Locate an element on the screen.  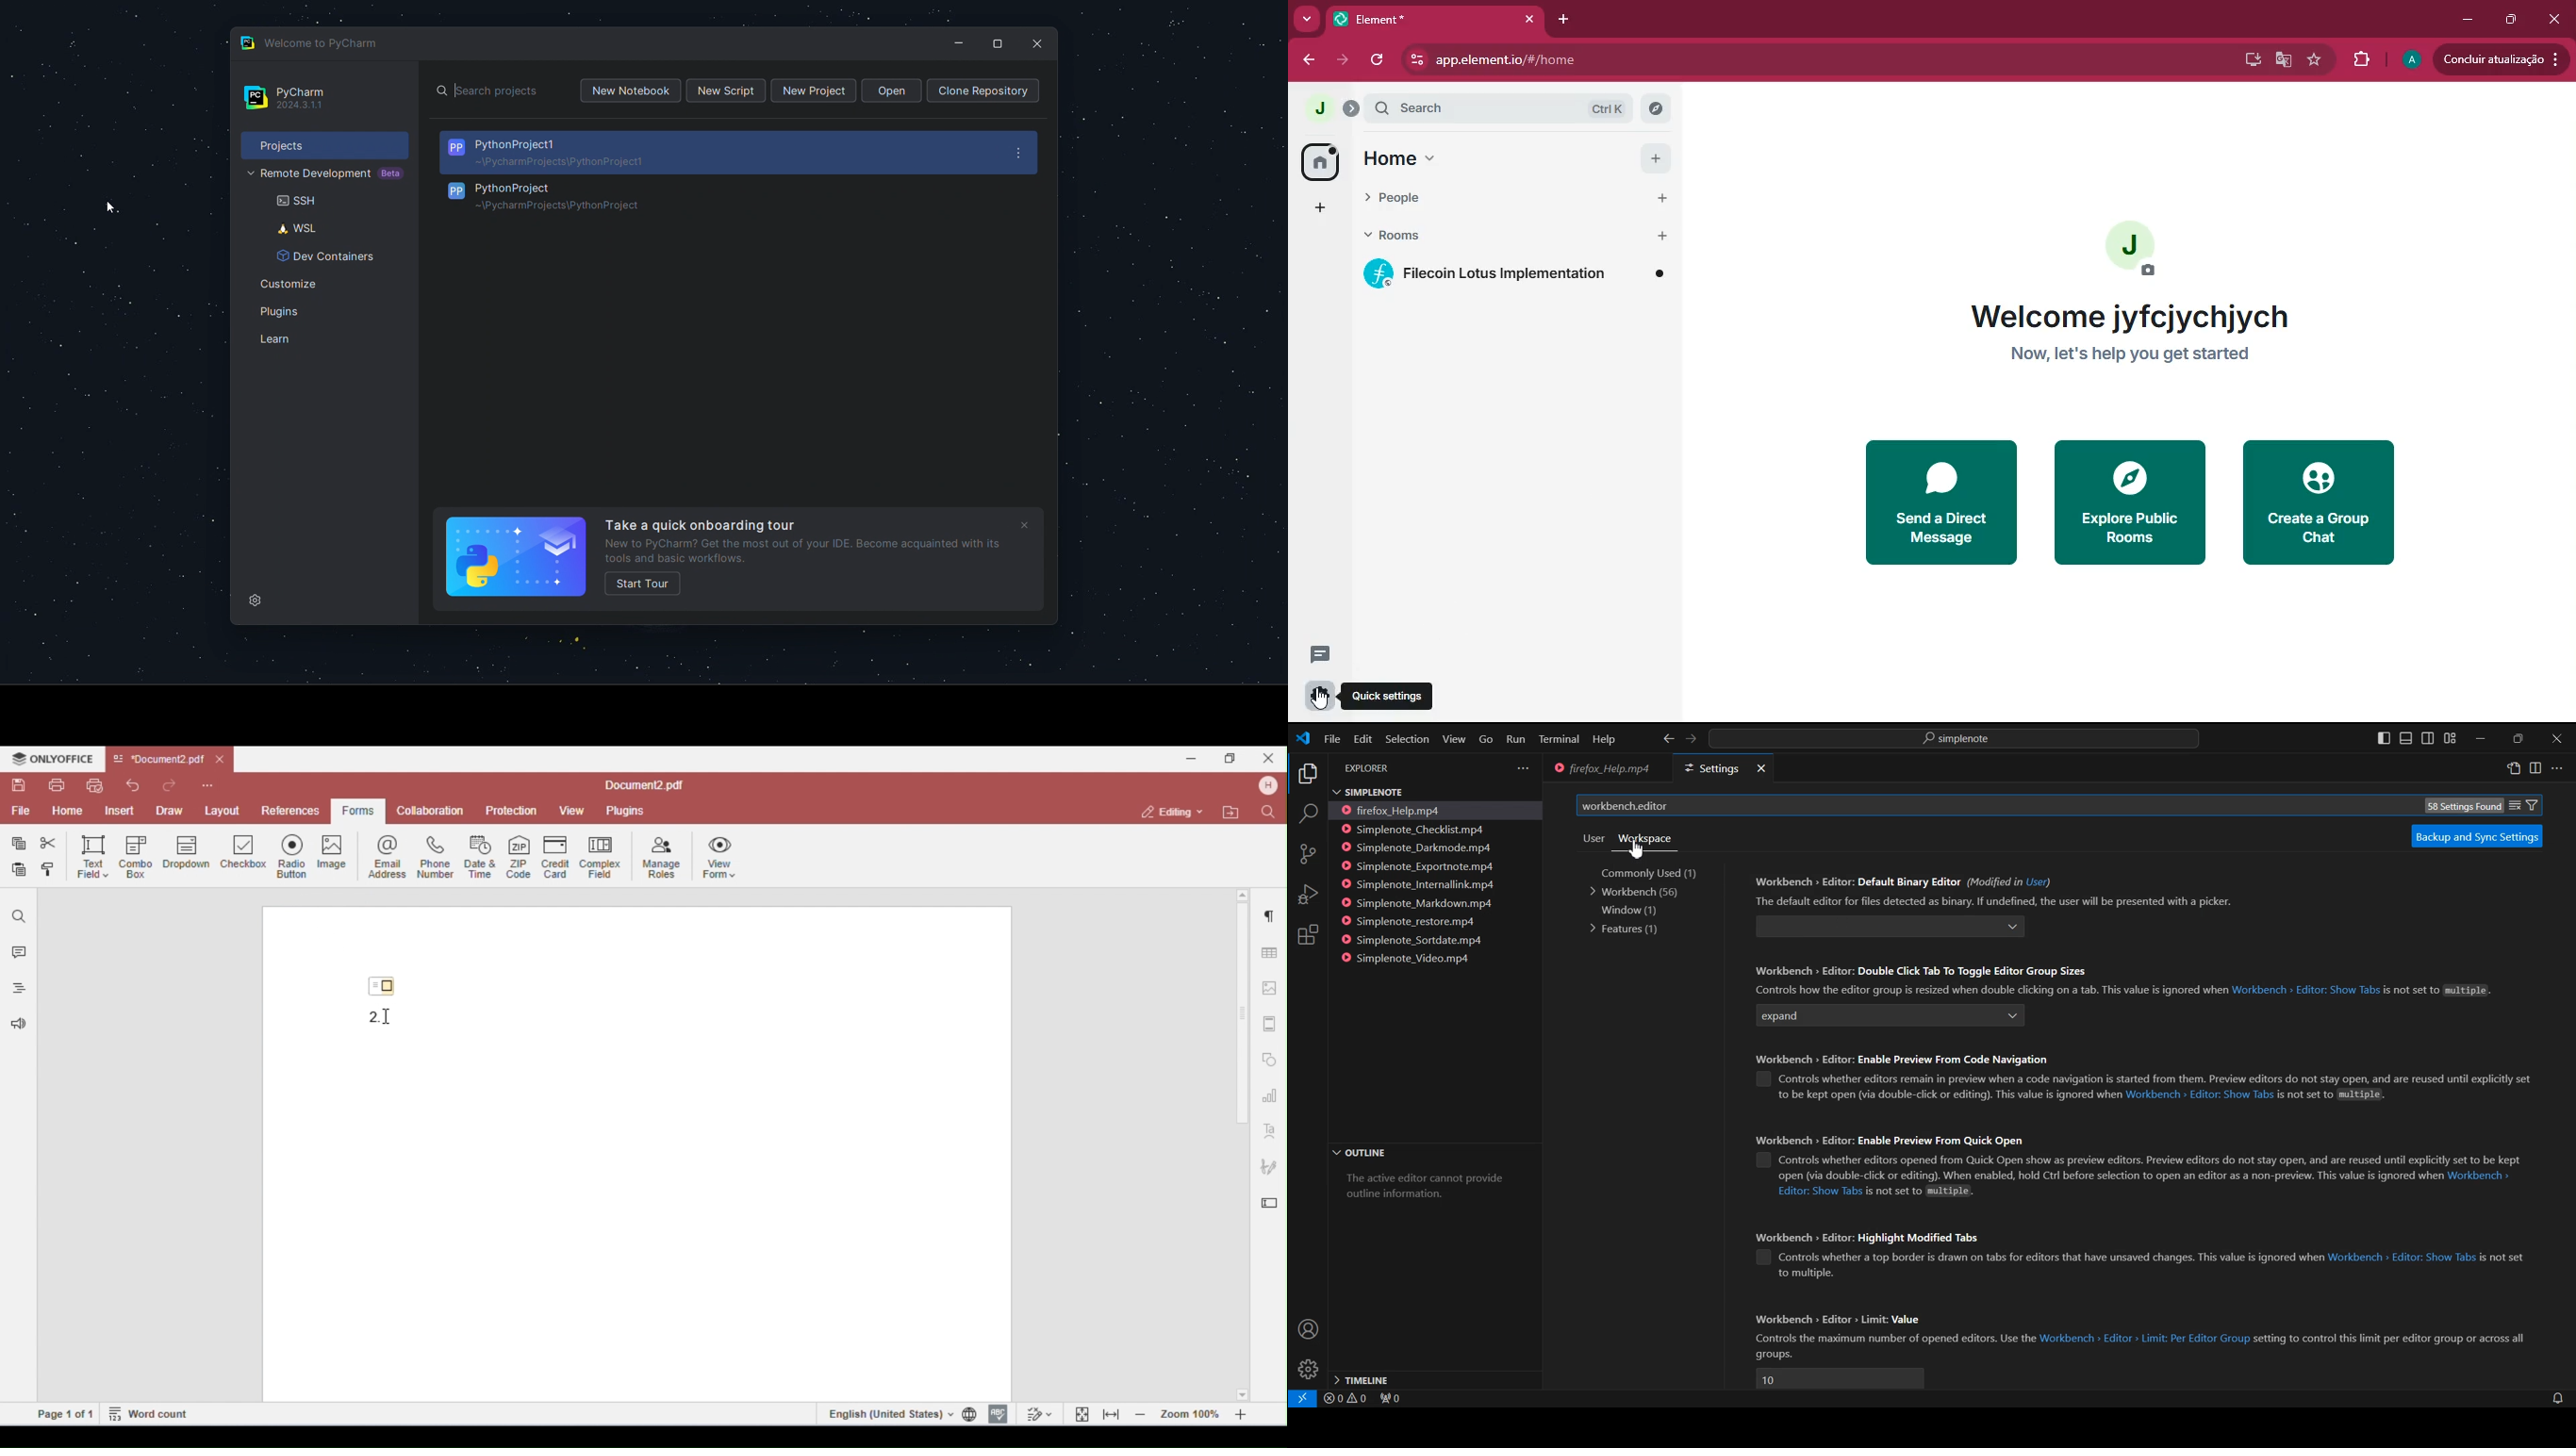
cursor is located at coordinates (1321, 699).